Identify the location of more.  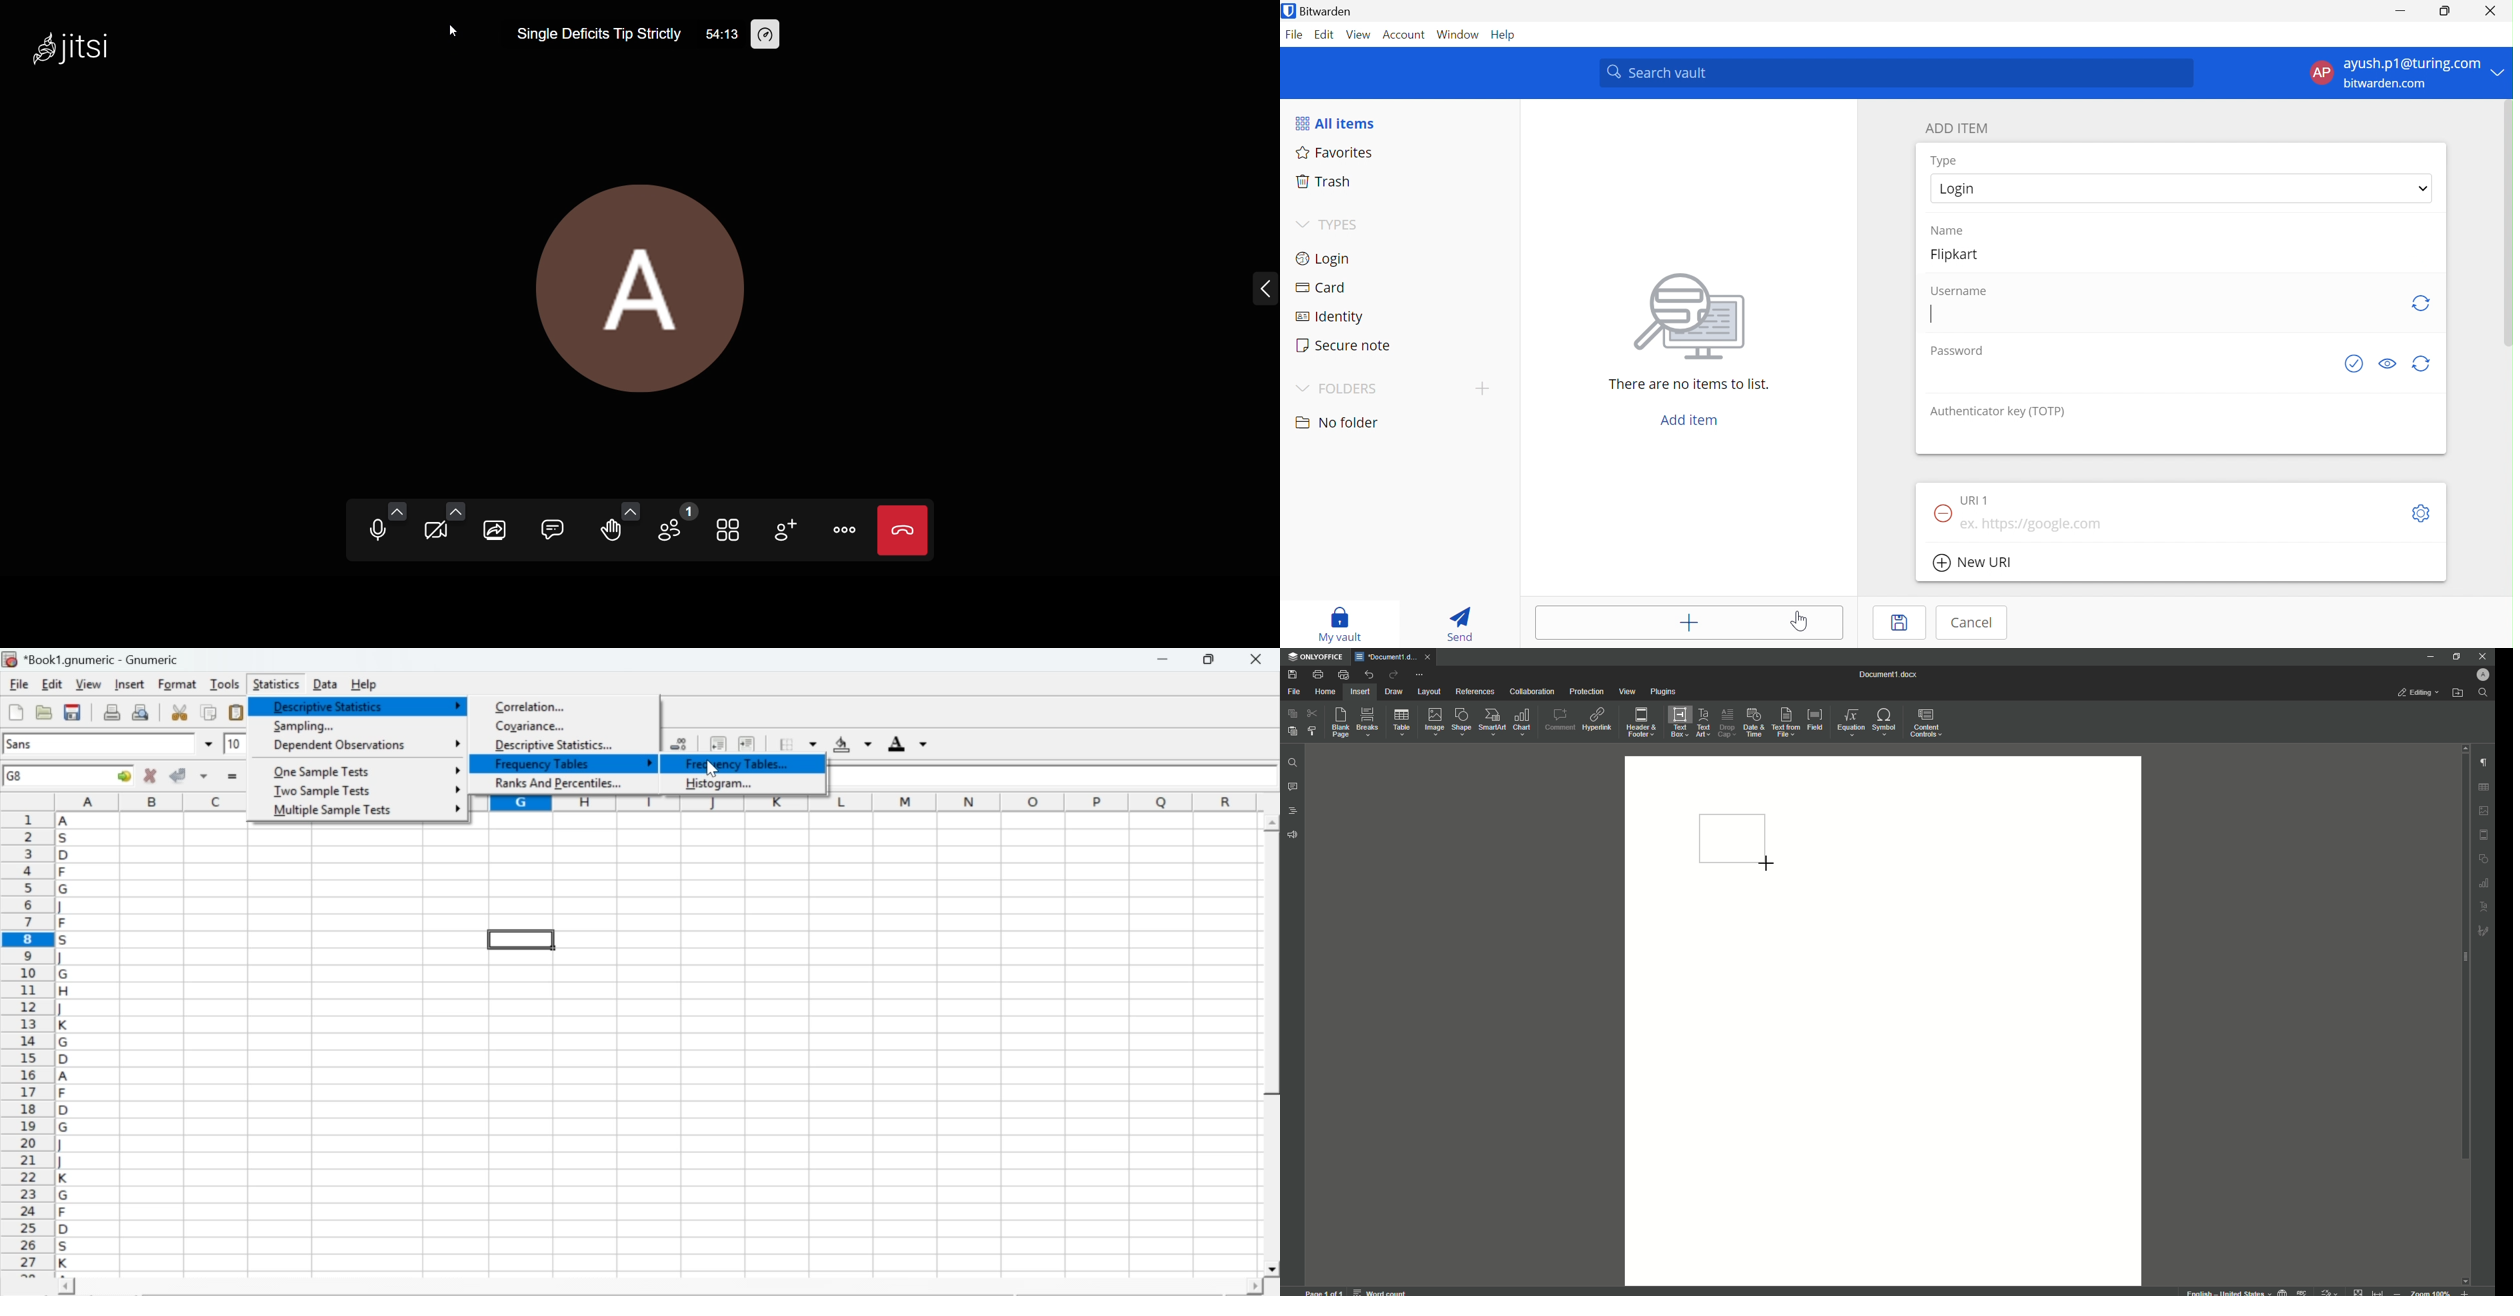
(457, 706).